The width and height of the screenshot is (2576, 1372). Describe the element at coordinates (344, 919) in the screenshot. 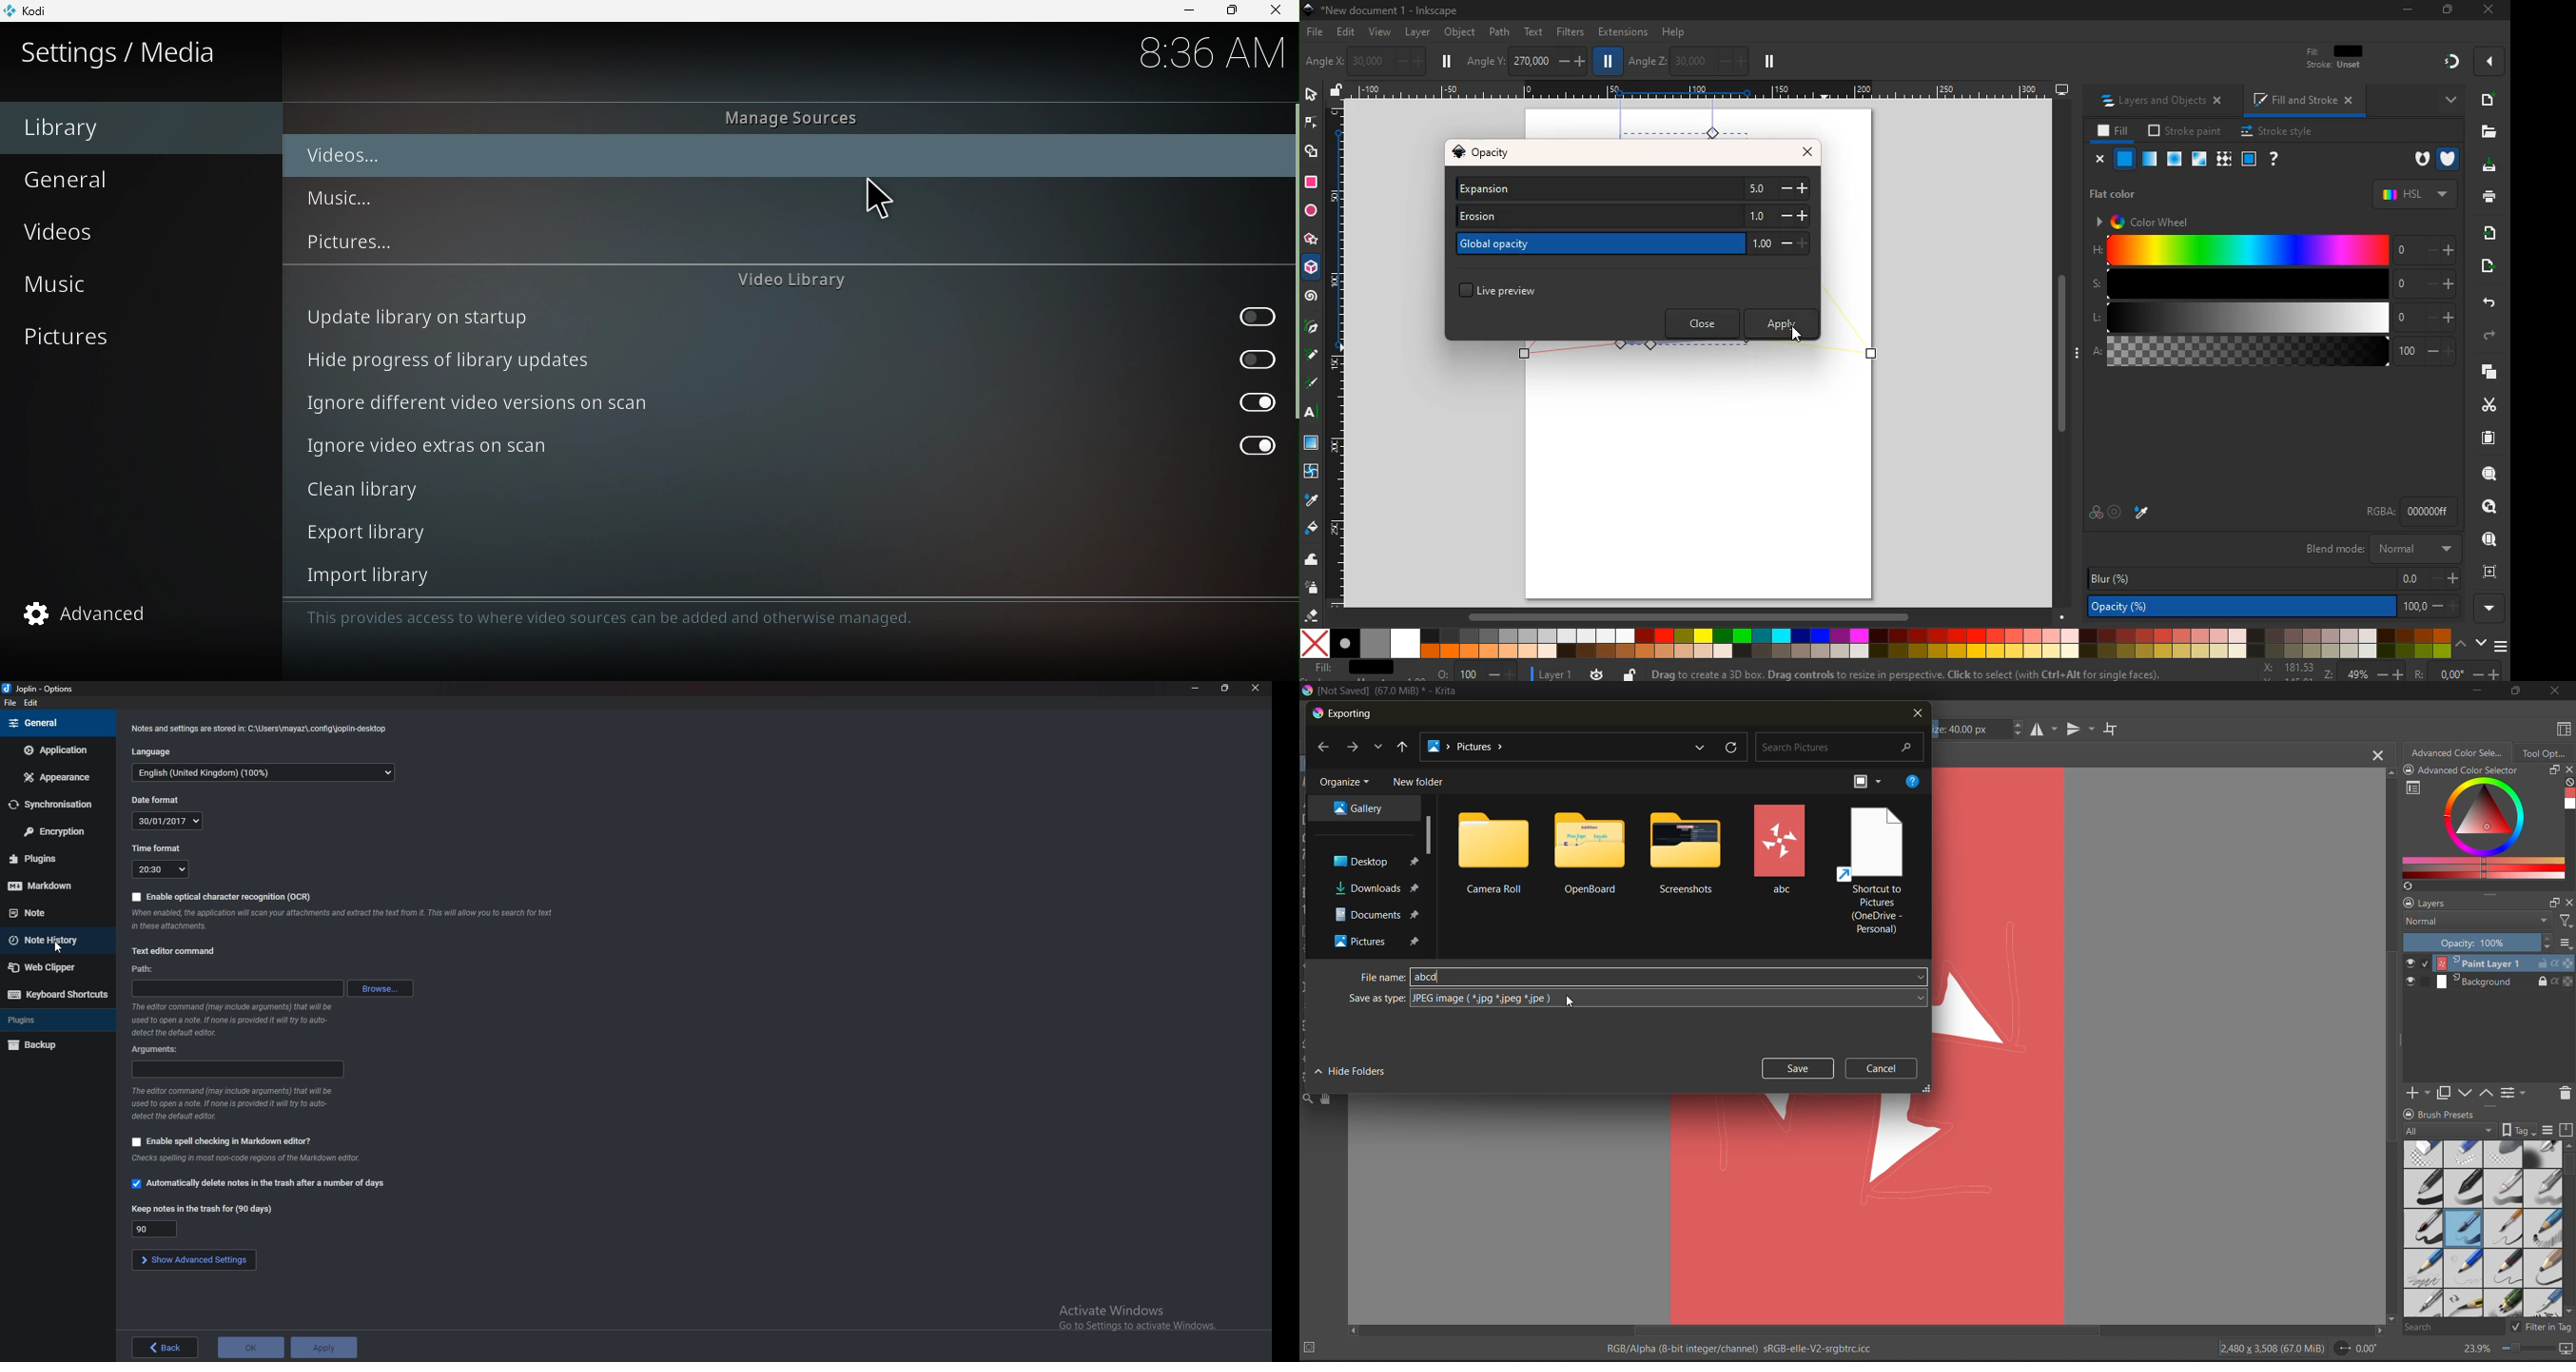

I see `info` at that location.